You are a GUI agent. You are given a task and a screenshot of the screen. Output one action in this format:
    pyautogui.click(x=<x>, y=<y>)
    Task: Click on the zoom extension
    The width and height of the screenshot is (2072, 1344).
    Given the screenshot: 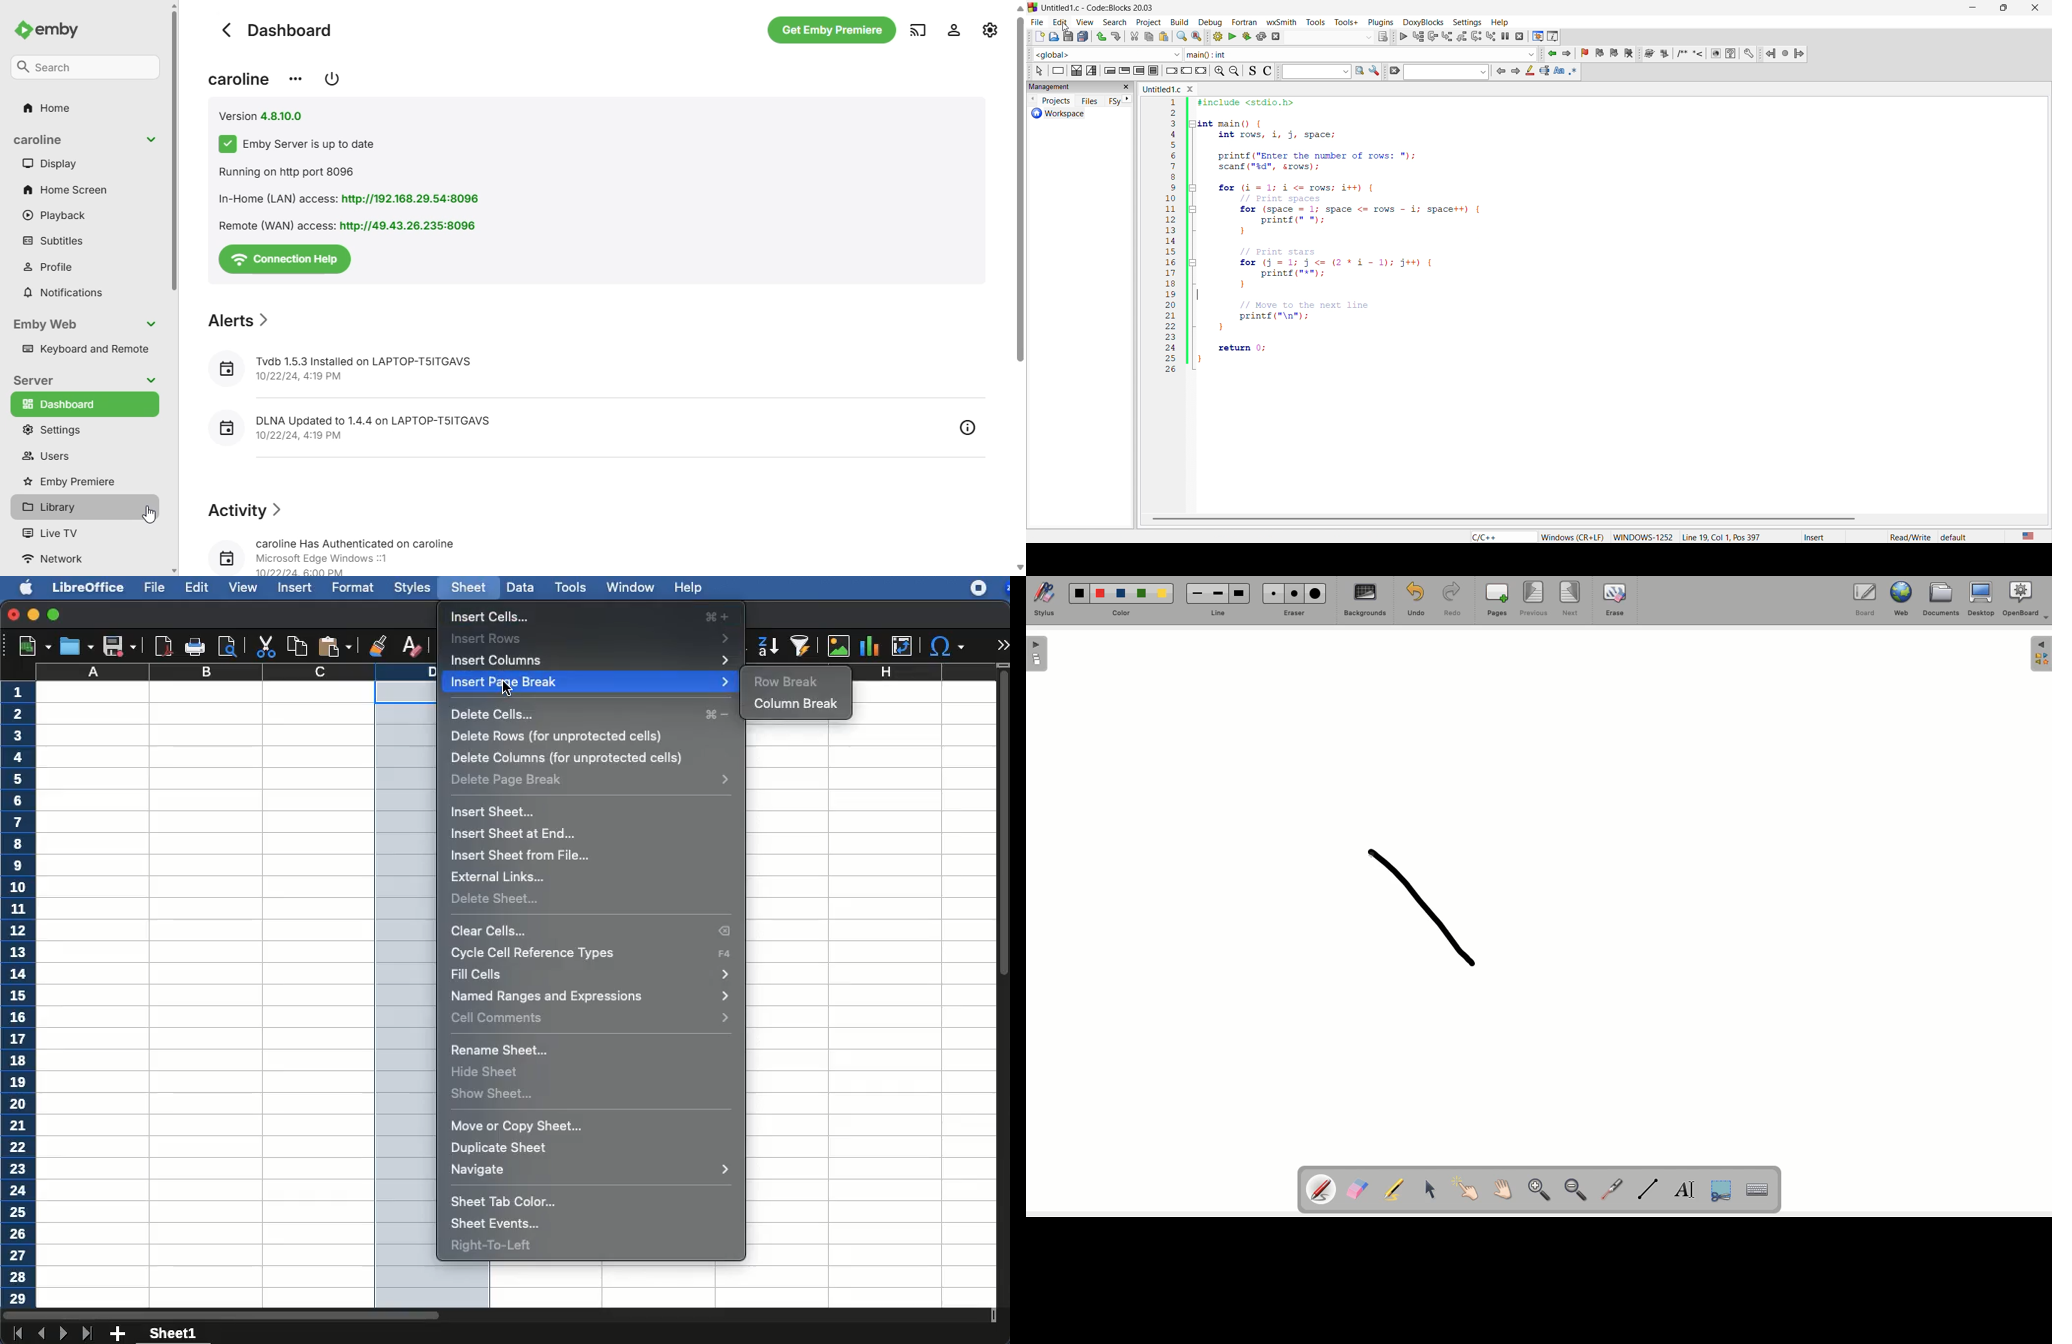 What is the action you would take?
    pyautogui.click(x=1004, y=588)
    